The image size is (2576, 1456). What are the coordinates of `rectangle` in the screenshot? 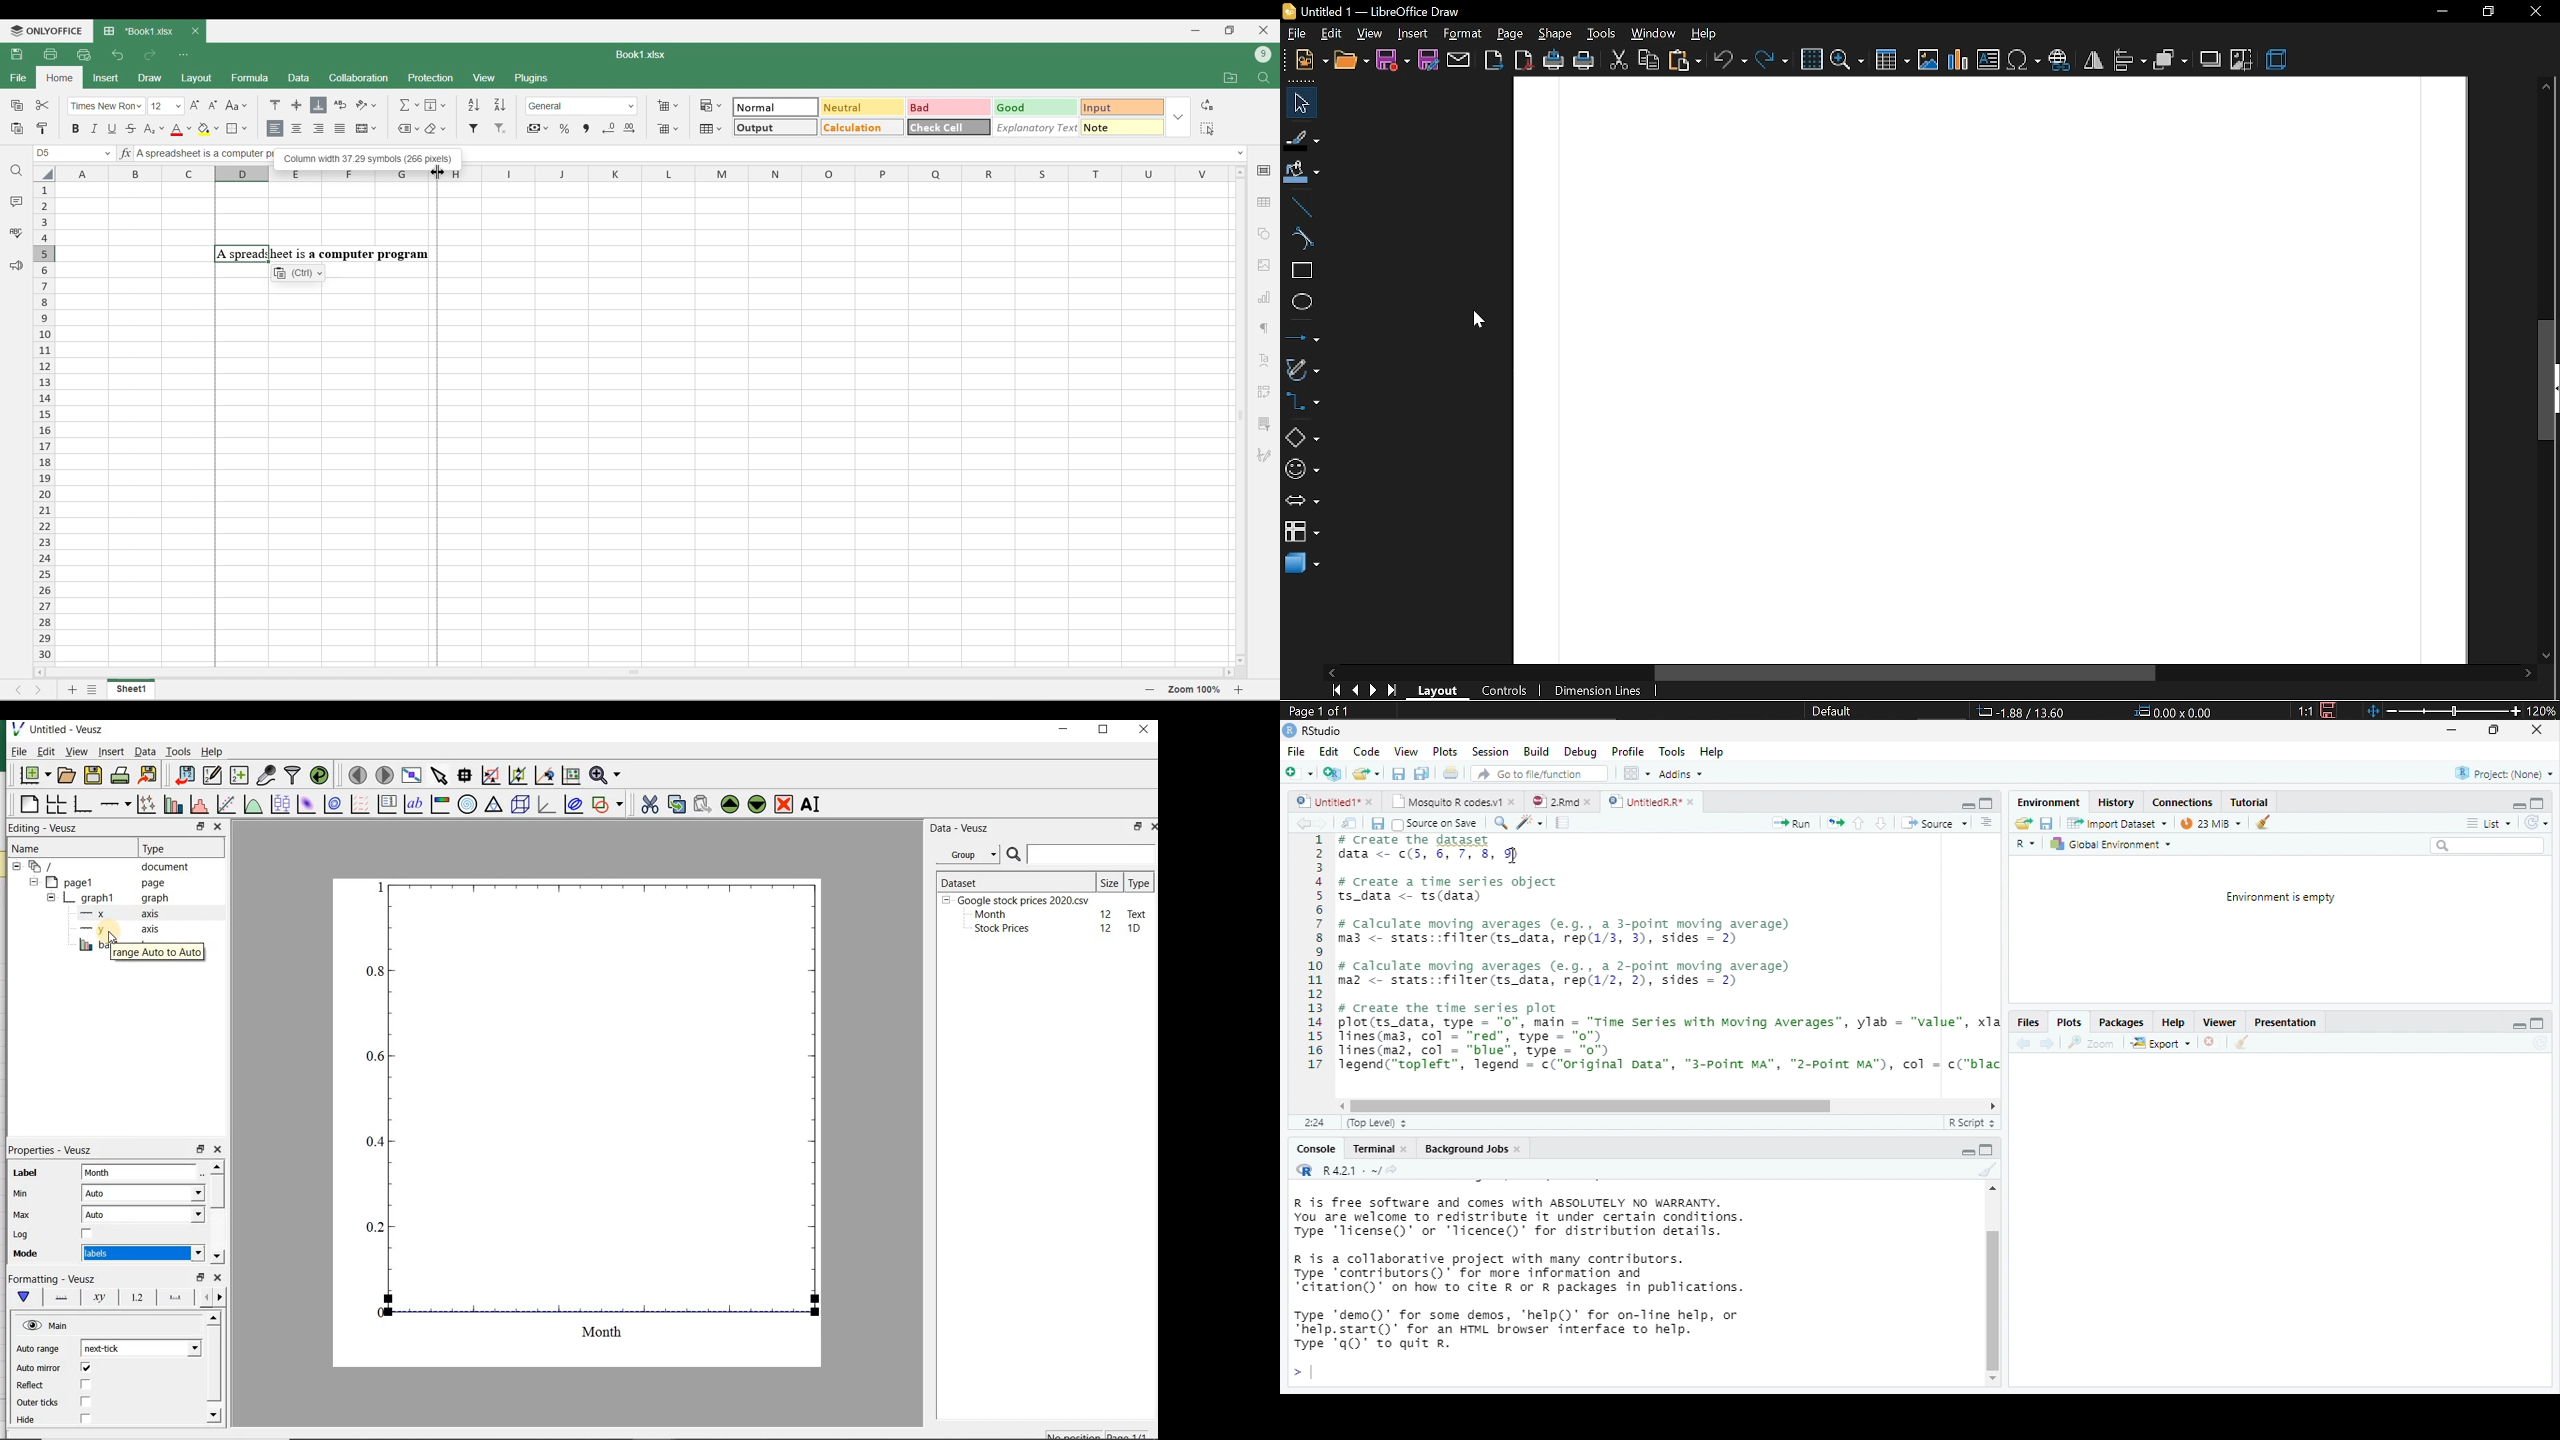 It's located at (1298, 271).